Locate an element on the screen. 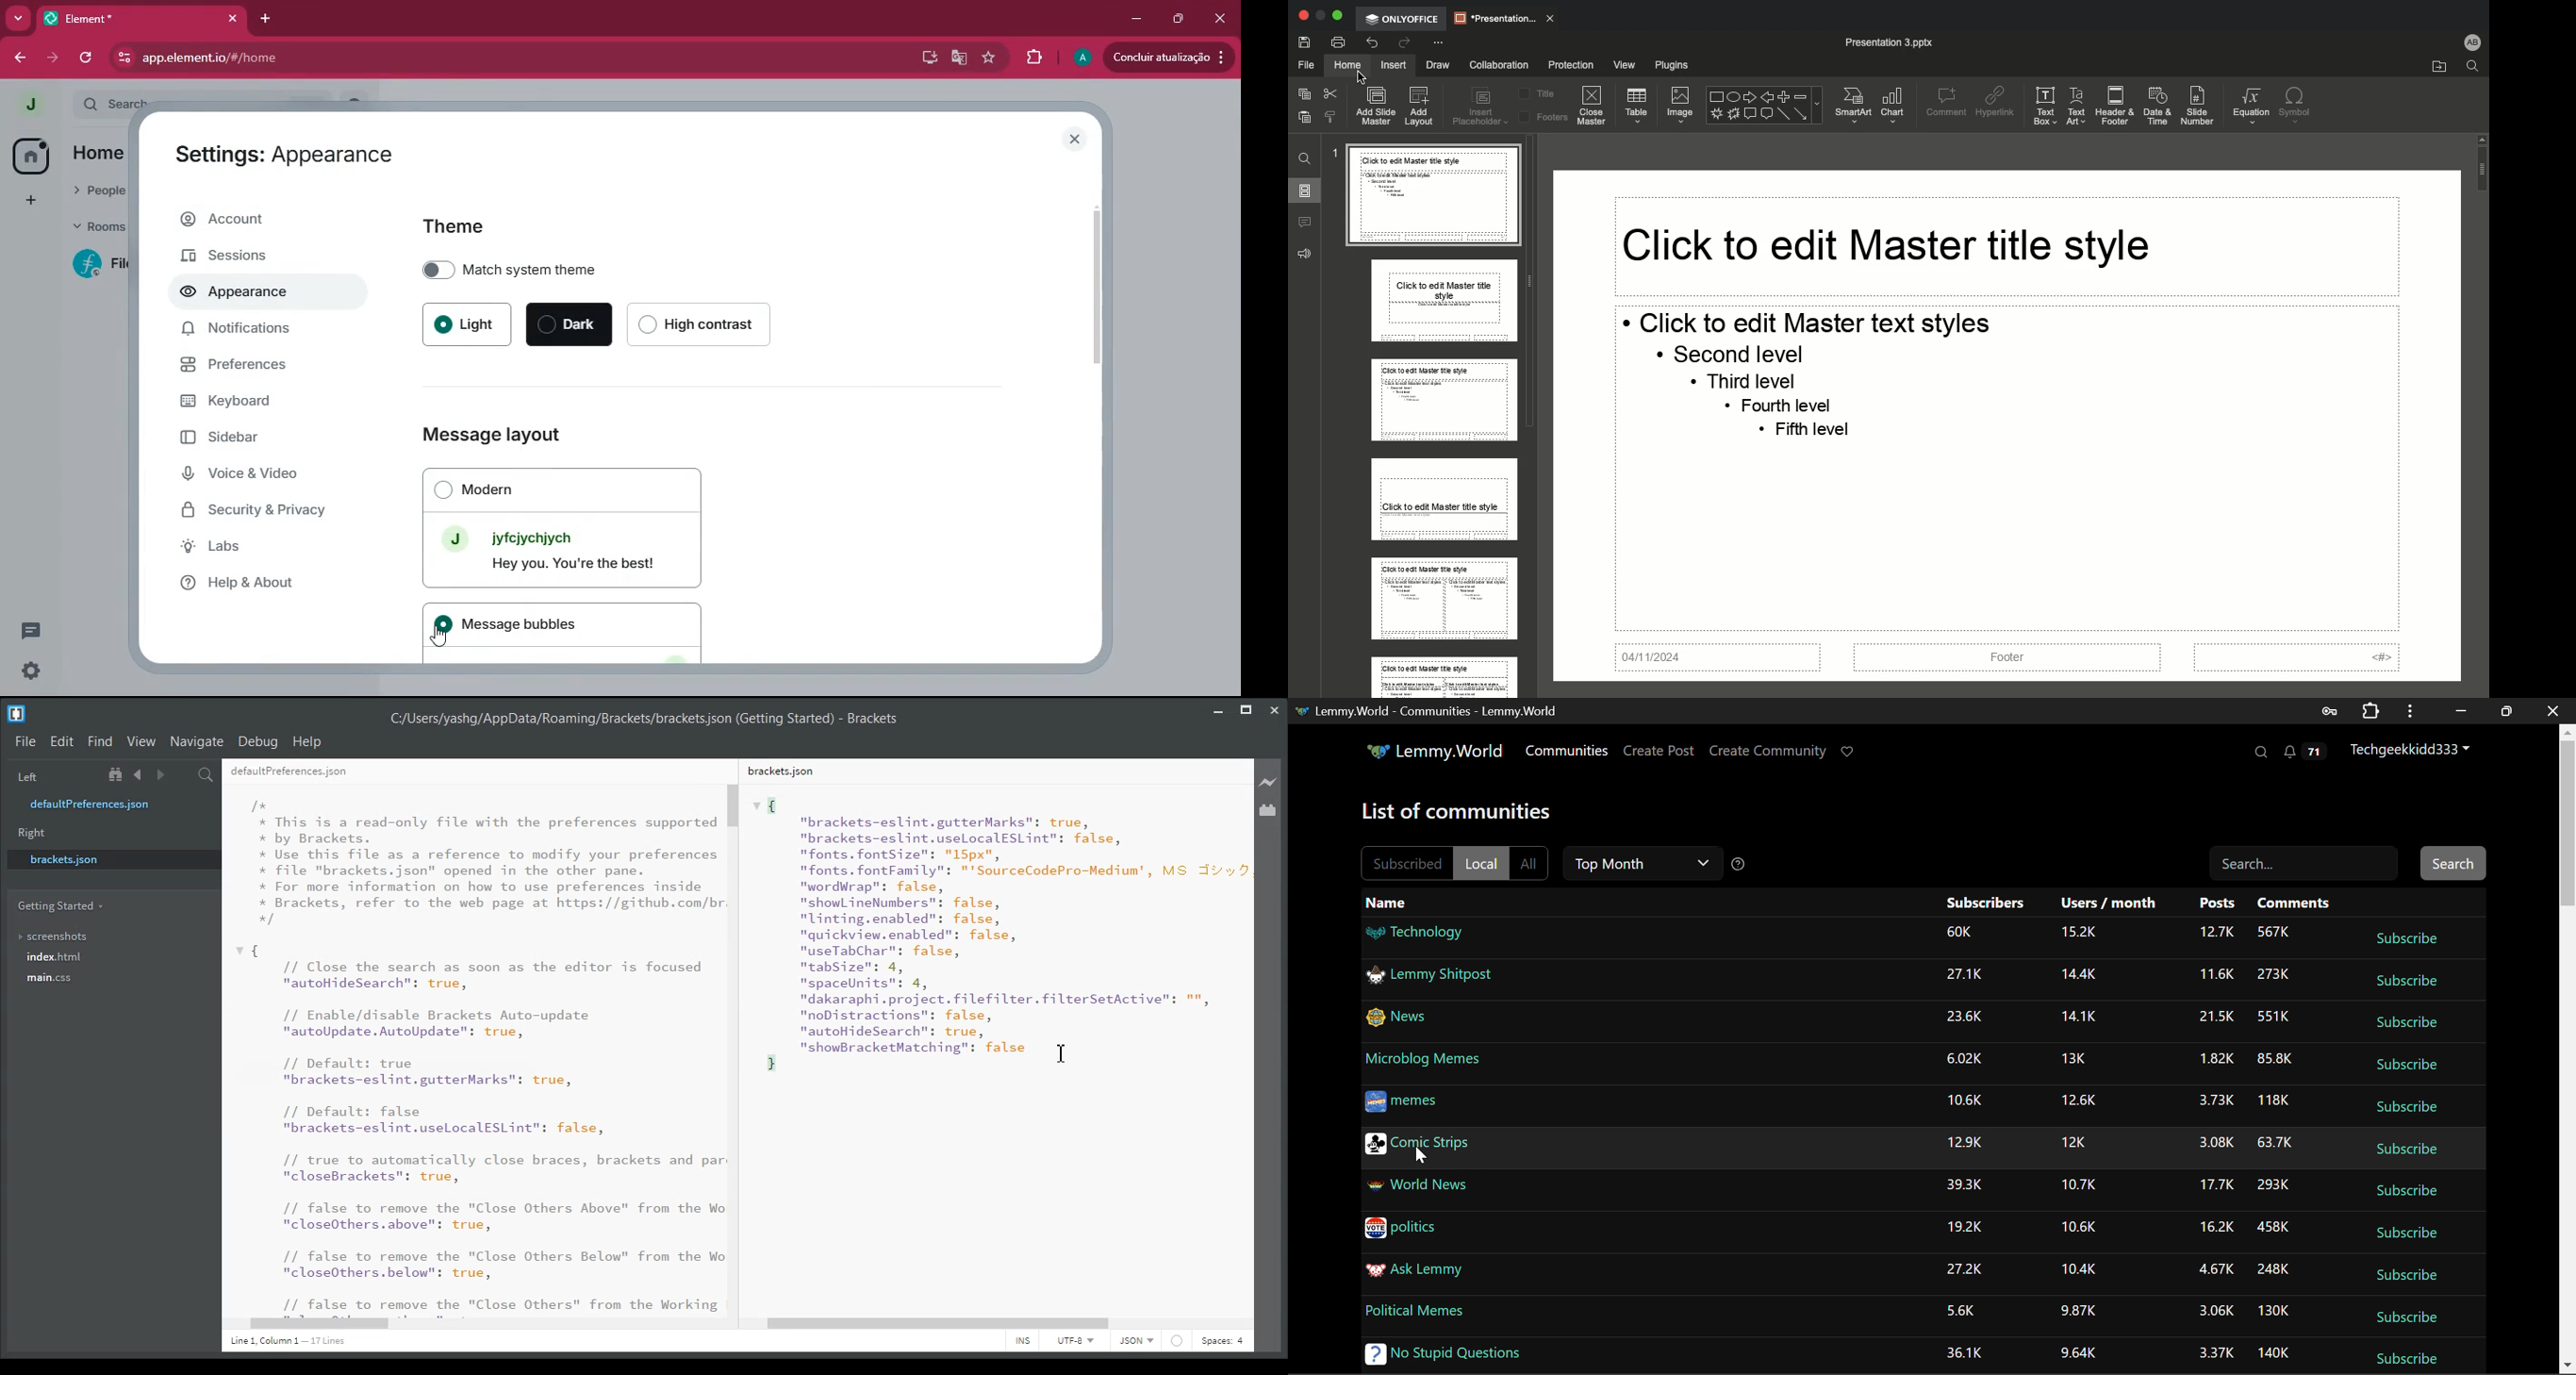  Collaboration is located at coordinates (1497, 64).